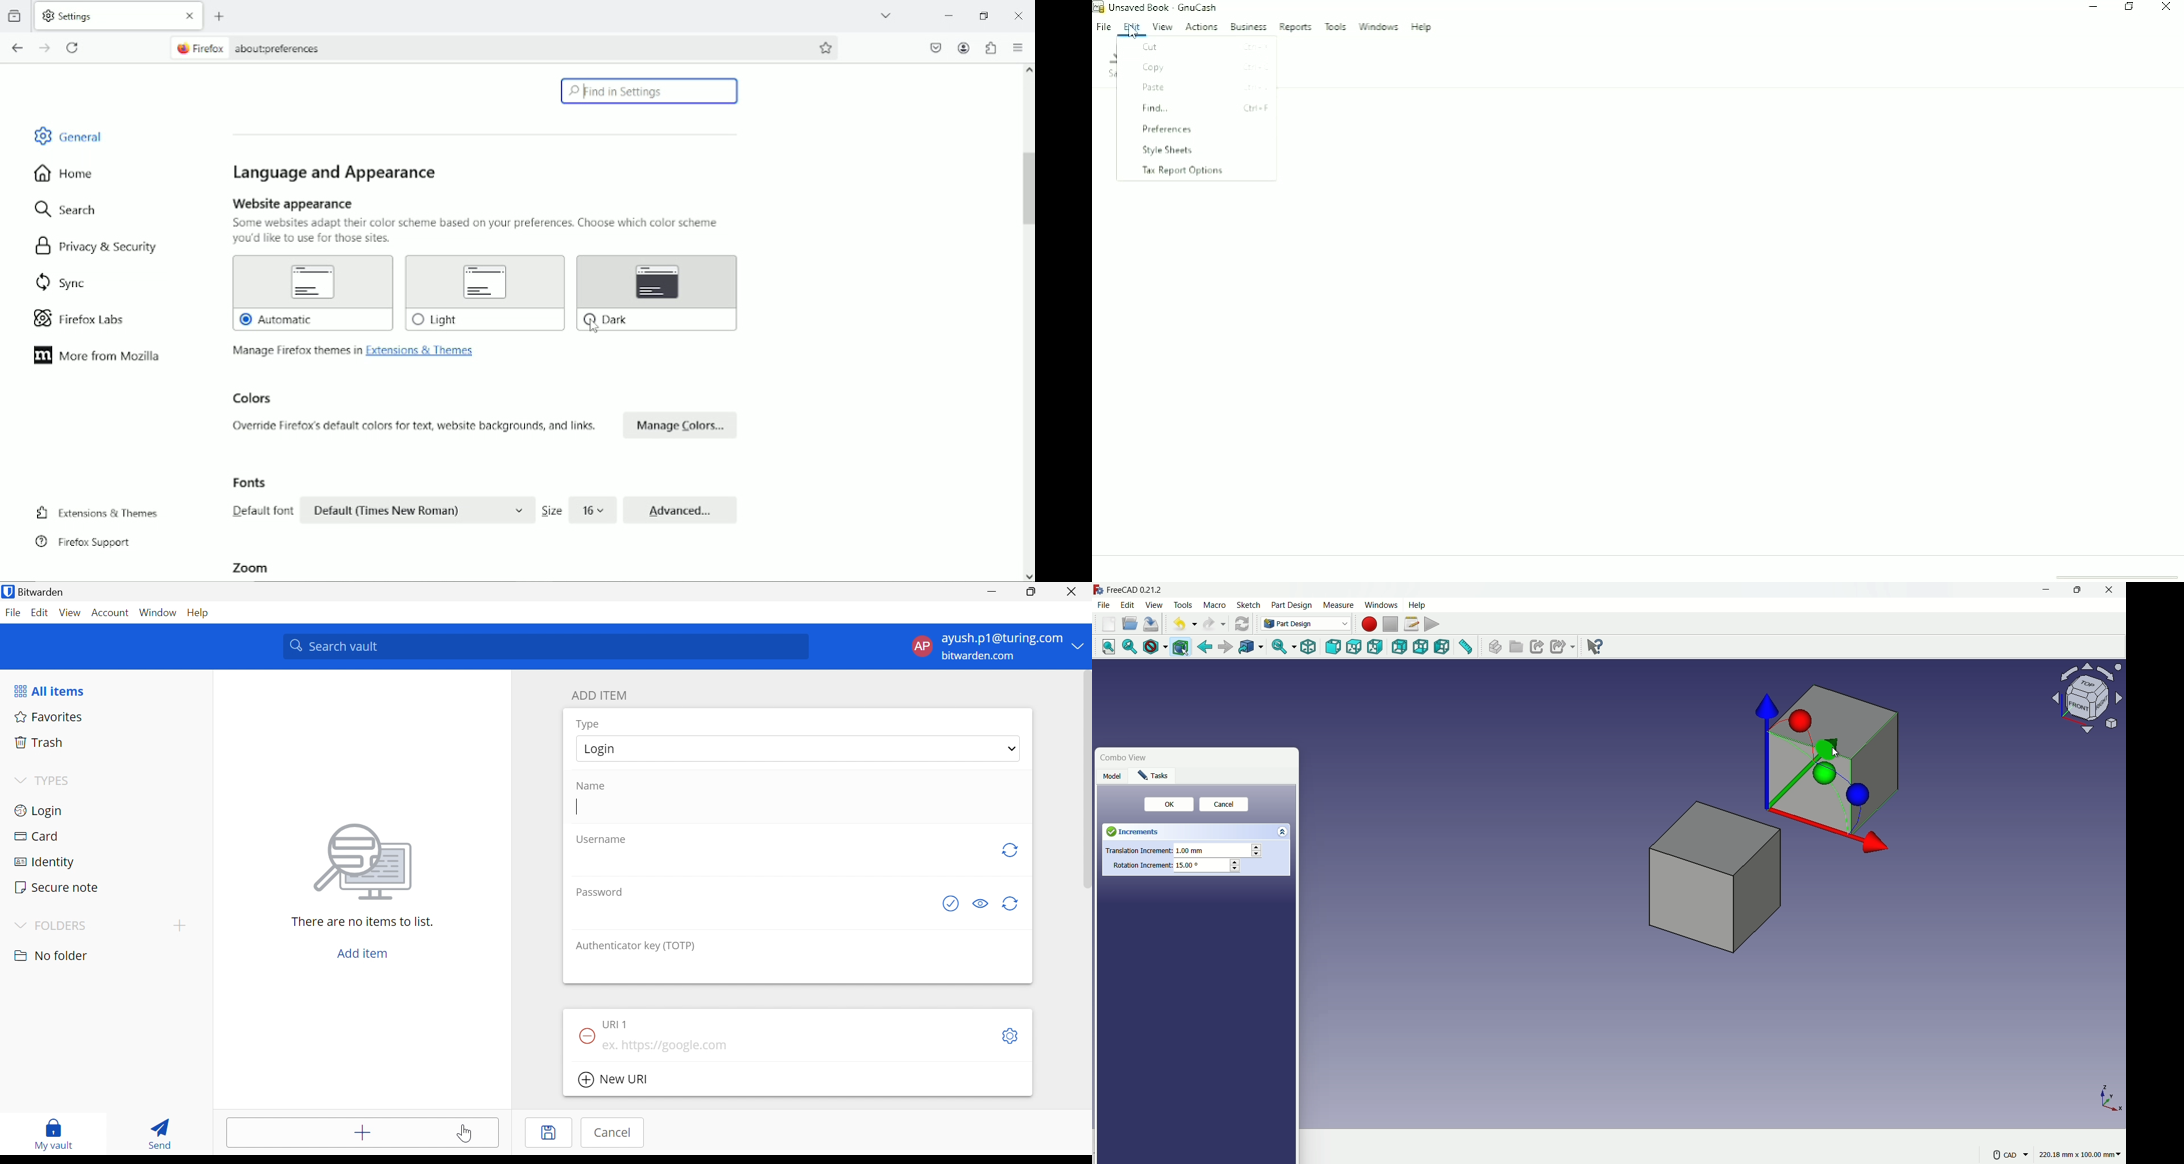  What do you see at coordinates (1380, 605) in the screenshot?
I see `windows` at bounding box center [1380, 605].